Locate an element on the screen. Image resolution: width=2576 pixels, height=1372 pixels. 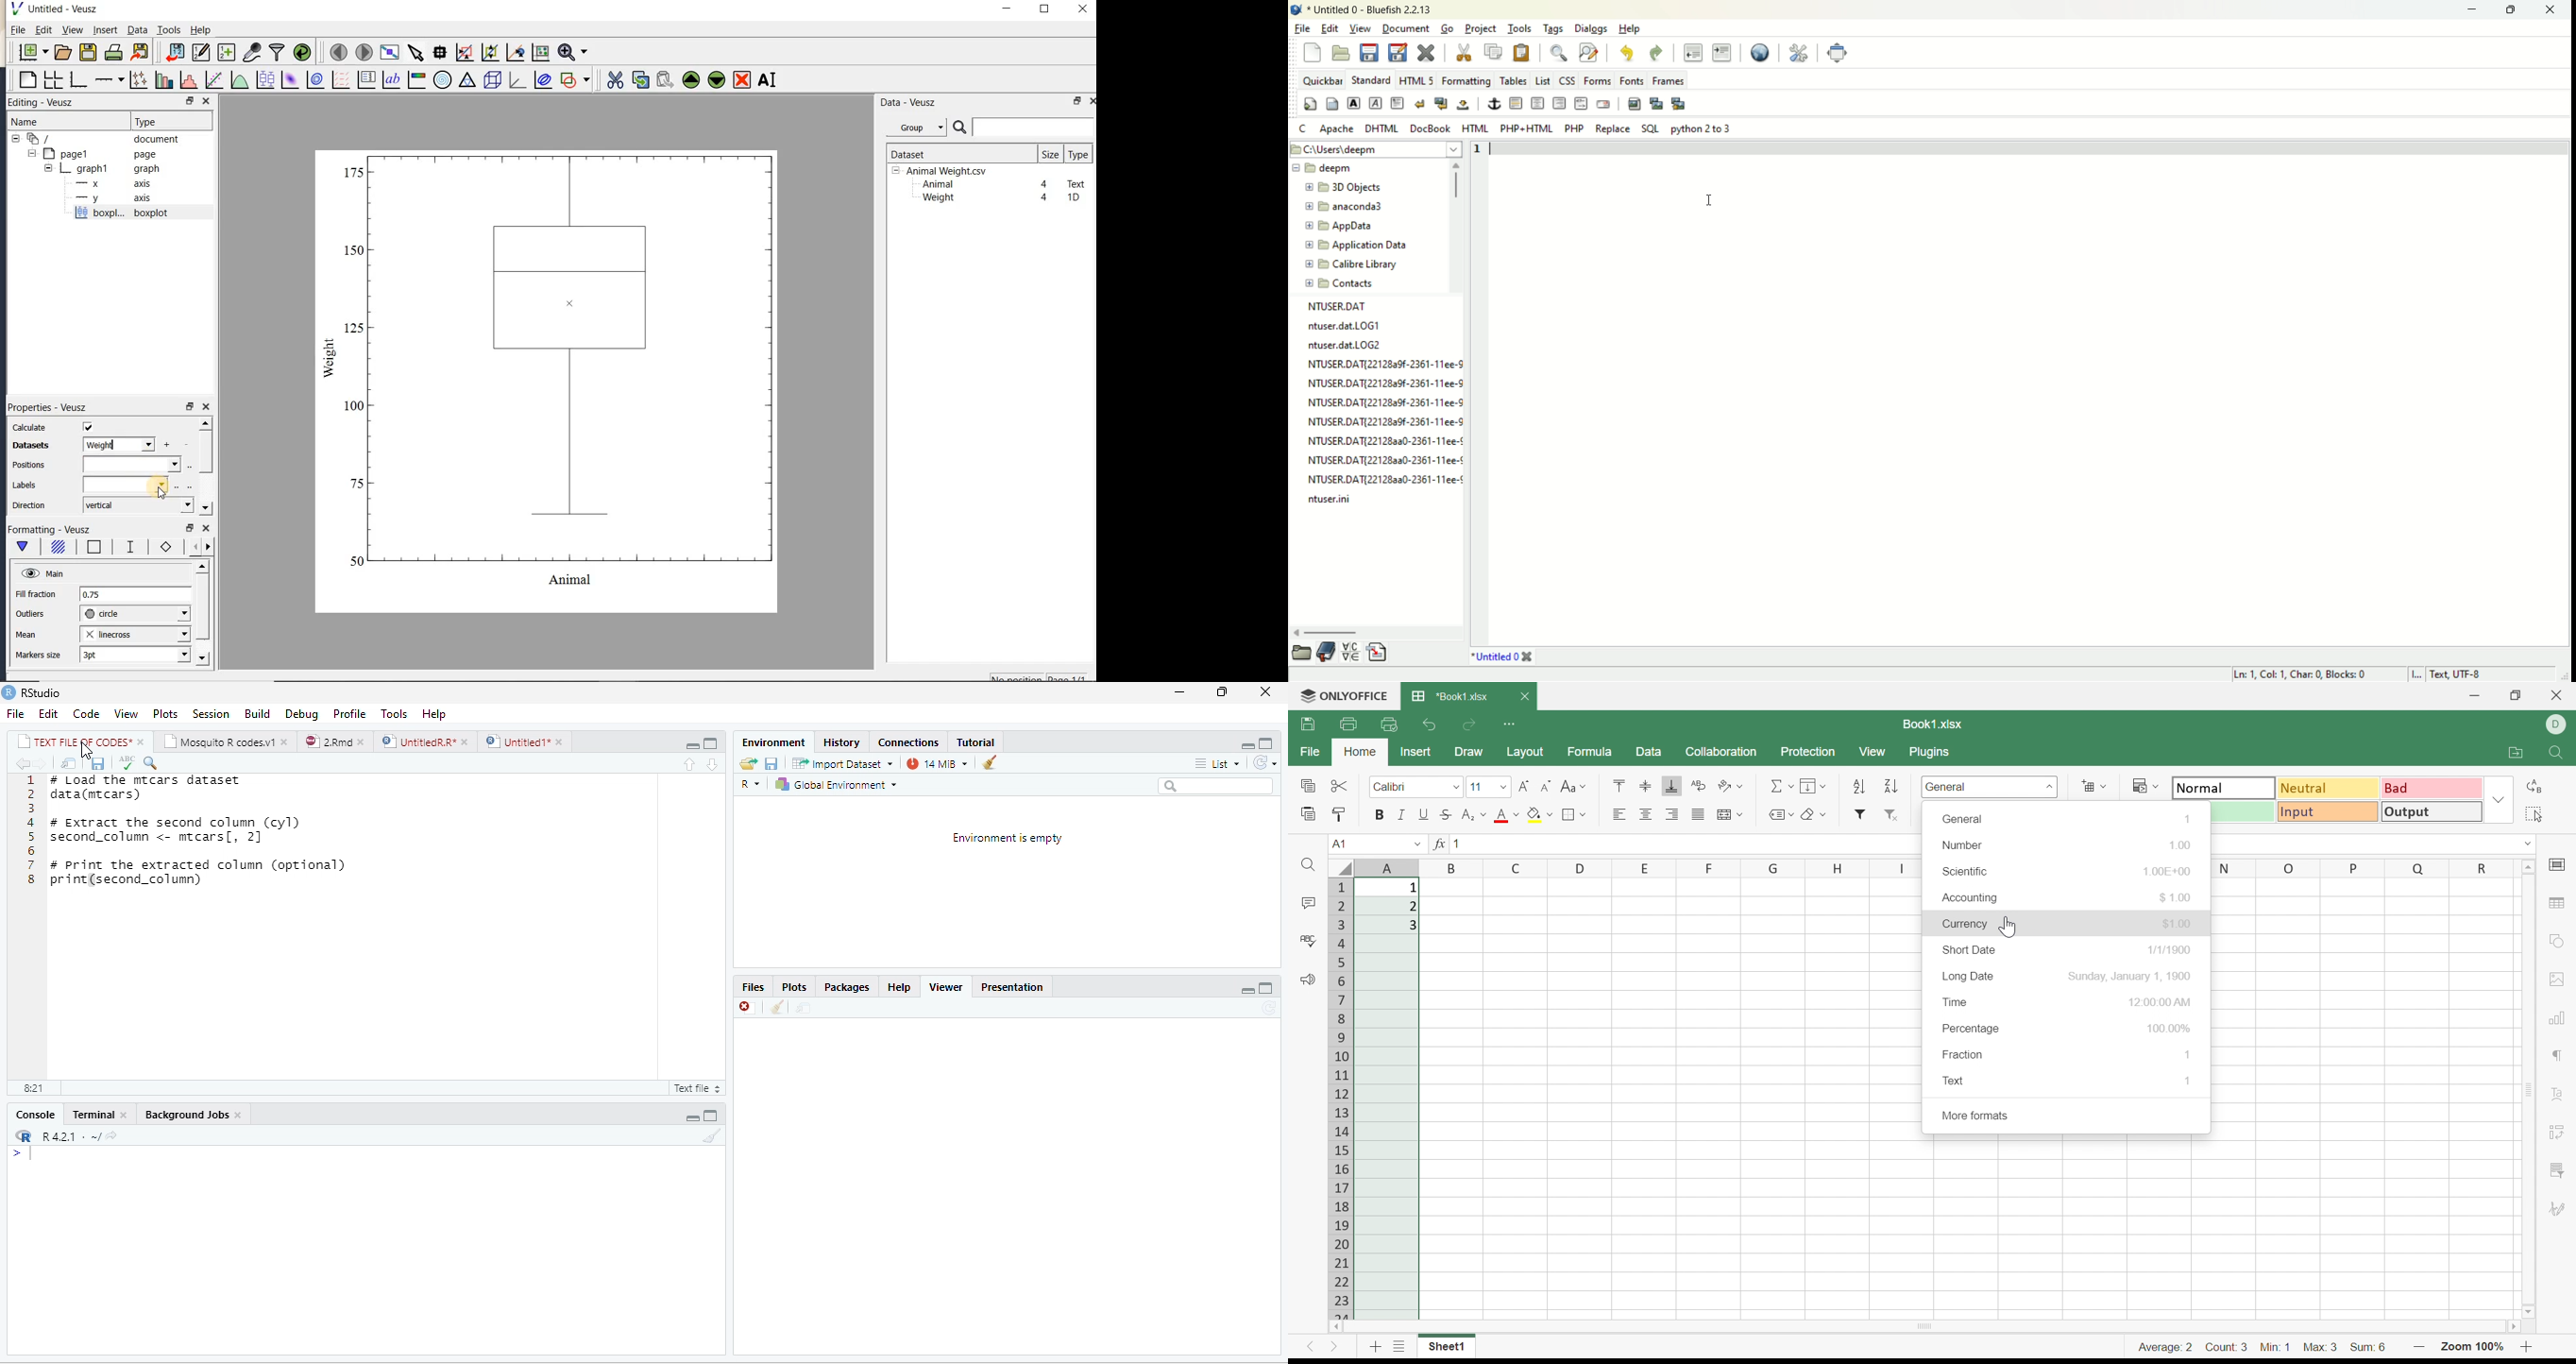
3D objects is located at coordinates (1341, 187).